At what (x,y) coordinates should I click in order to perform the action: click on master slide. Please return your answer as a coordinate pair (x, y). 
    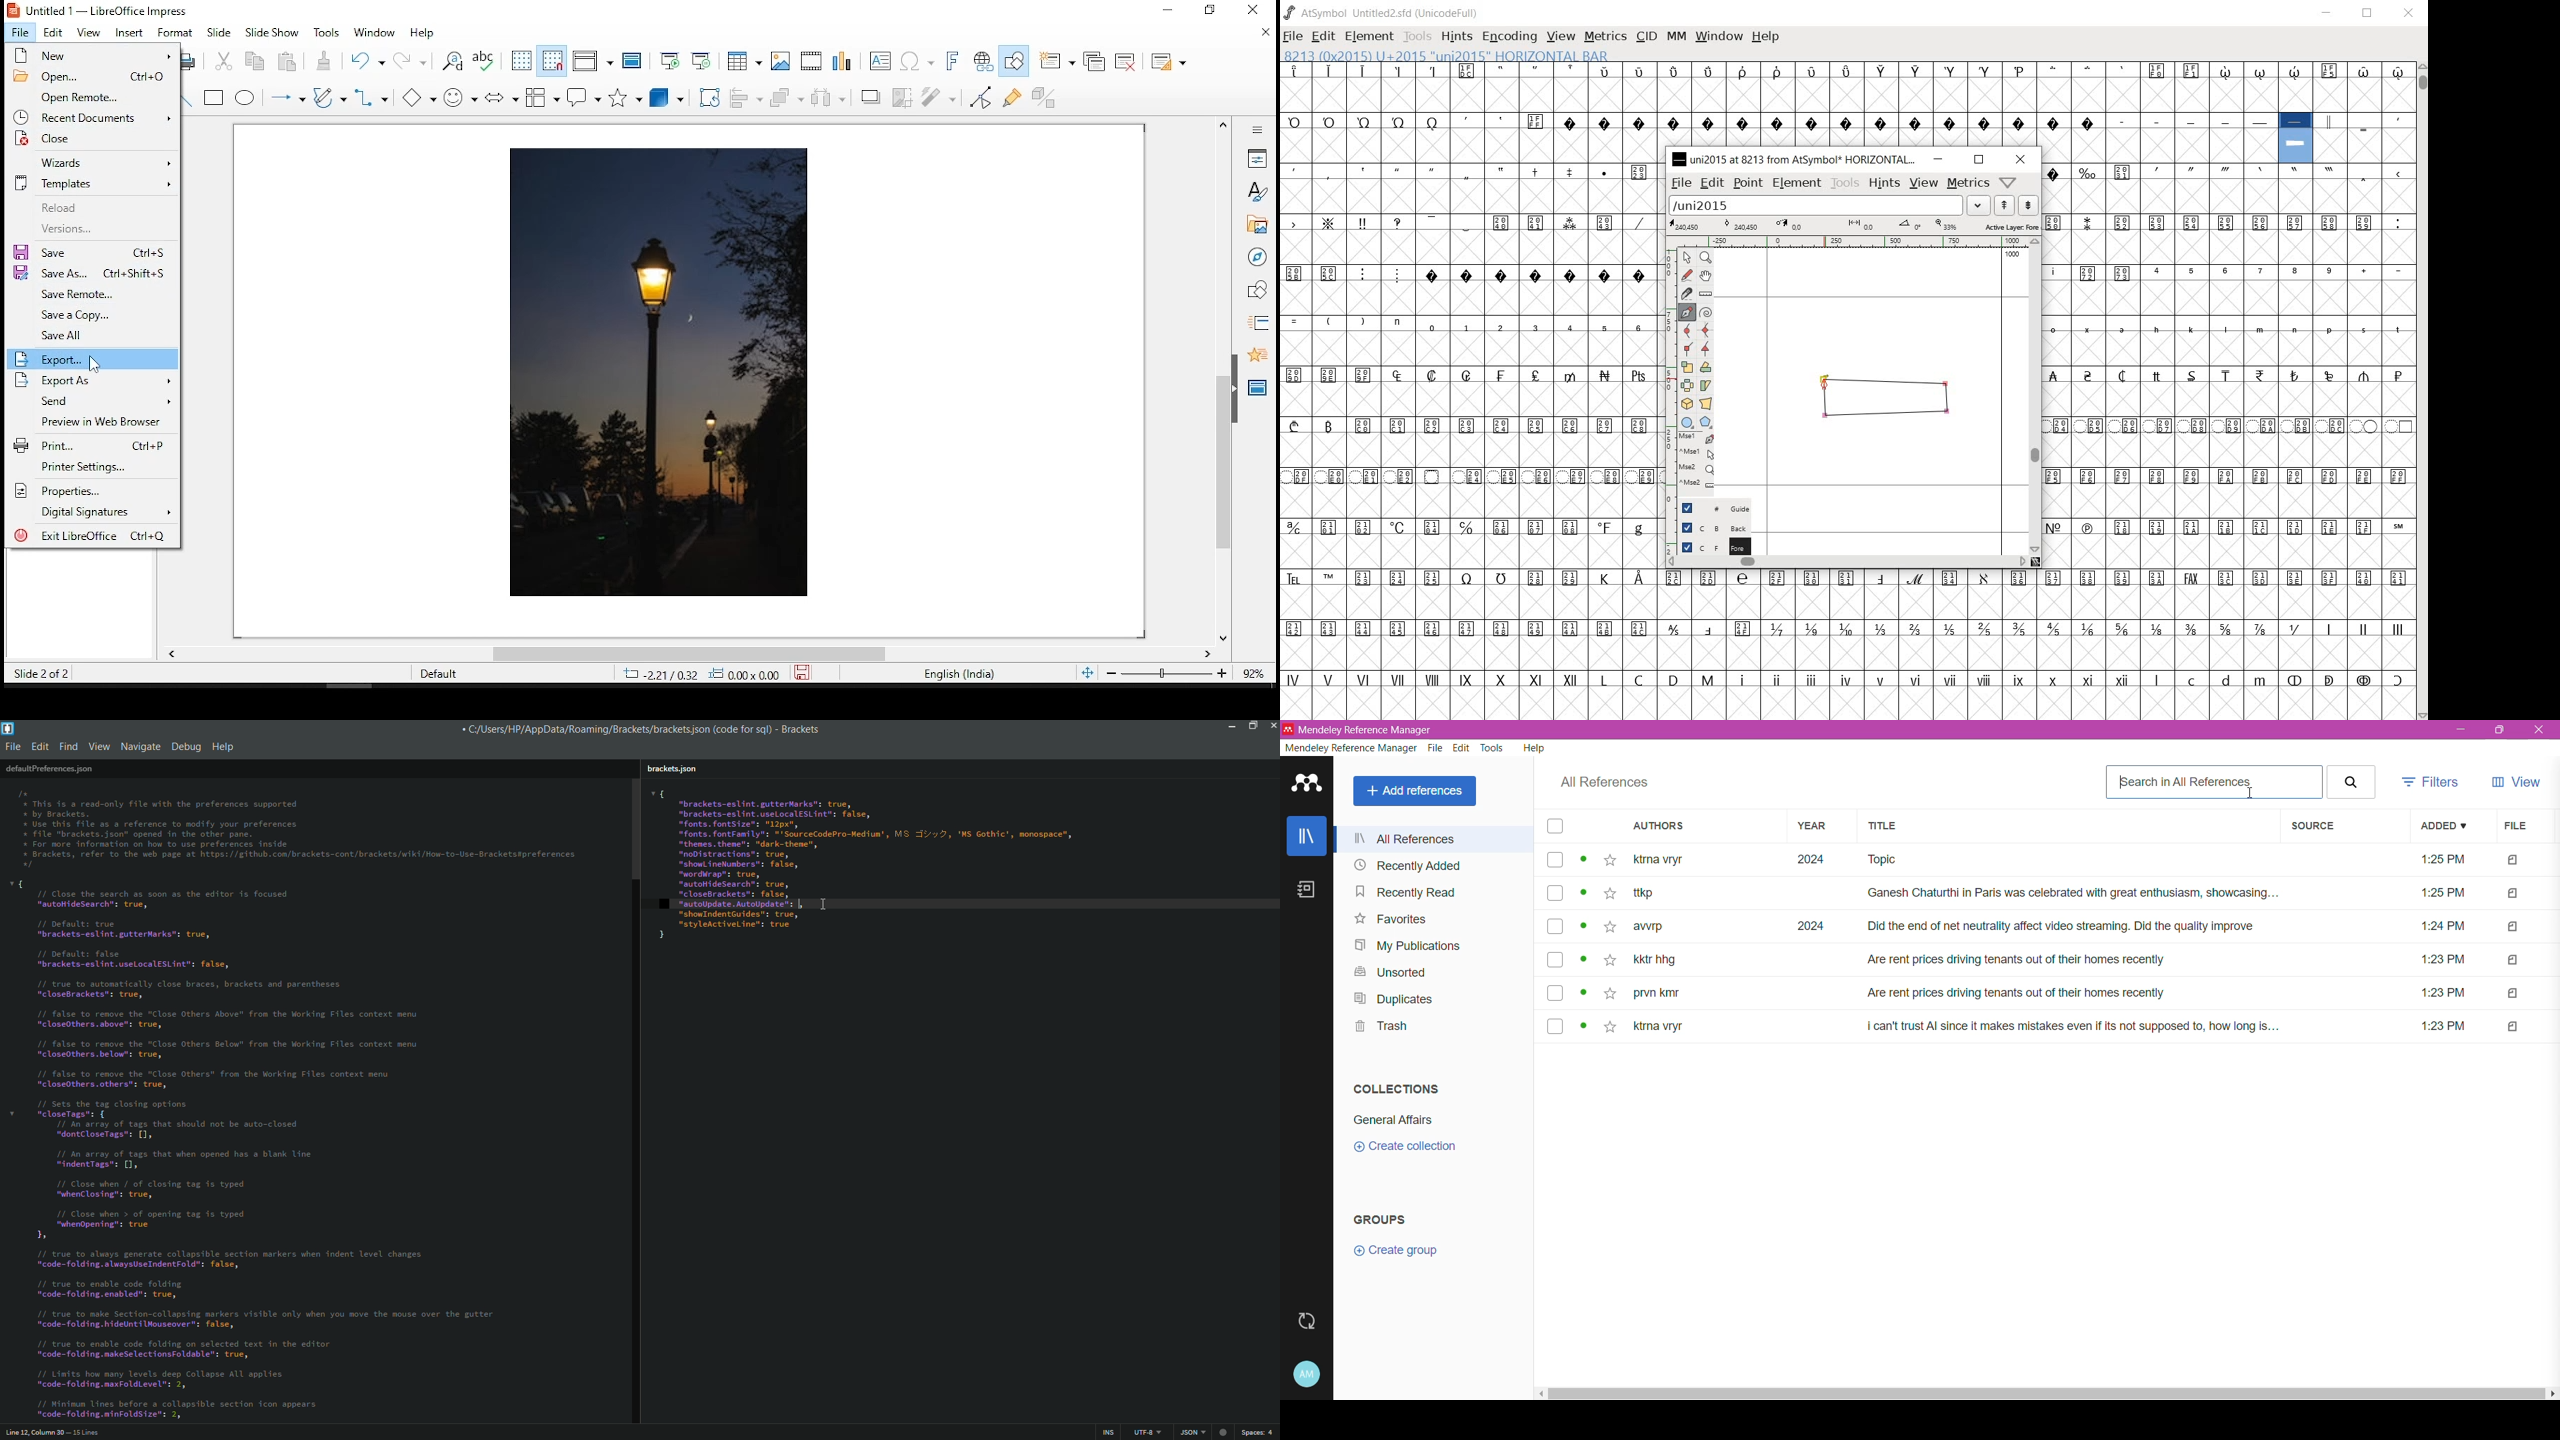
    Looking at the image, I should click on (635, 60).